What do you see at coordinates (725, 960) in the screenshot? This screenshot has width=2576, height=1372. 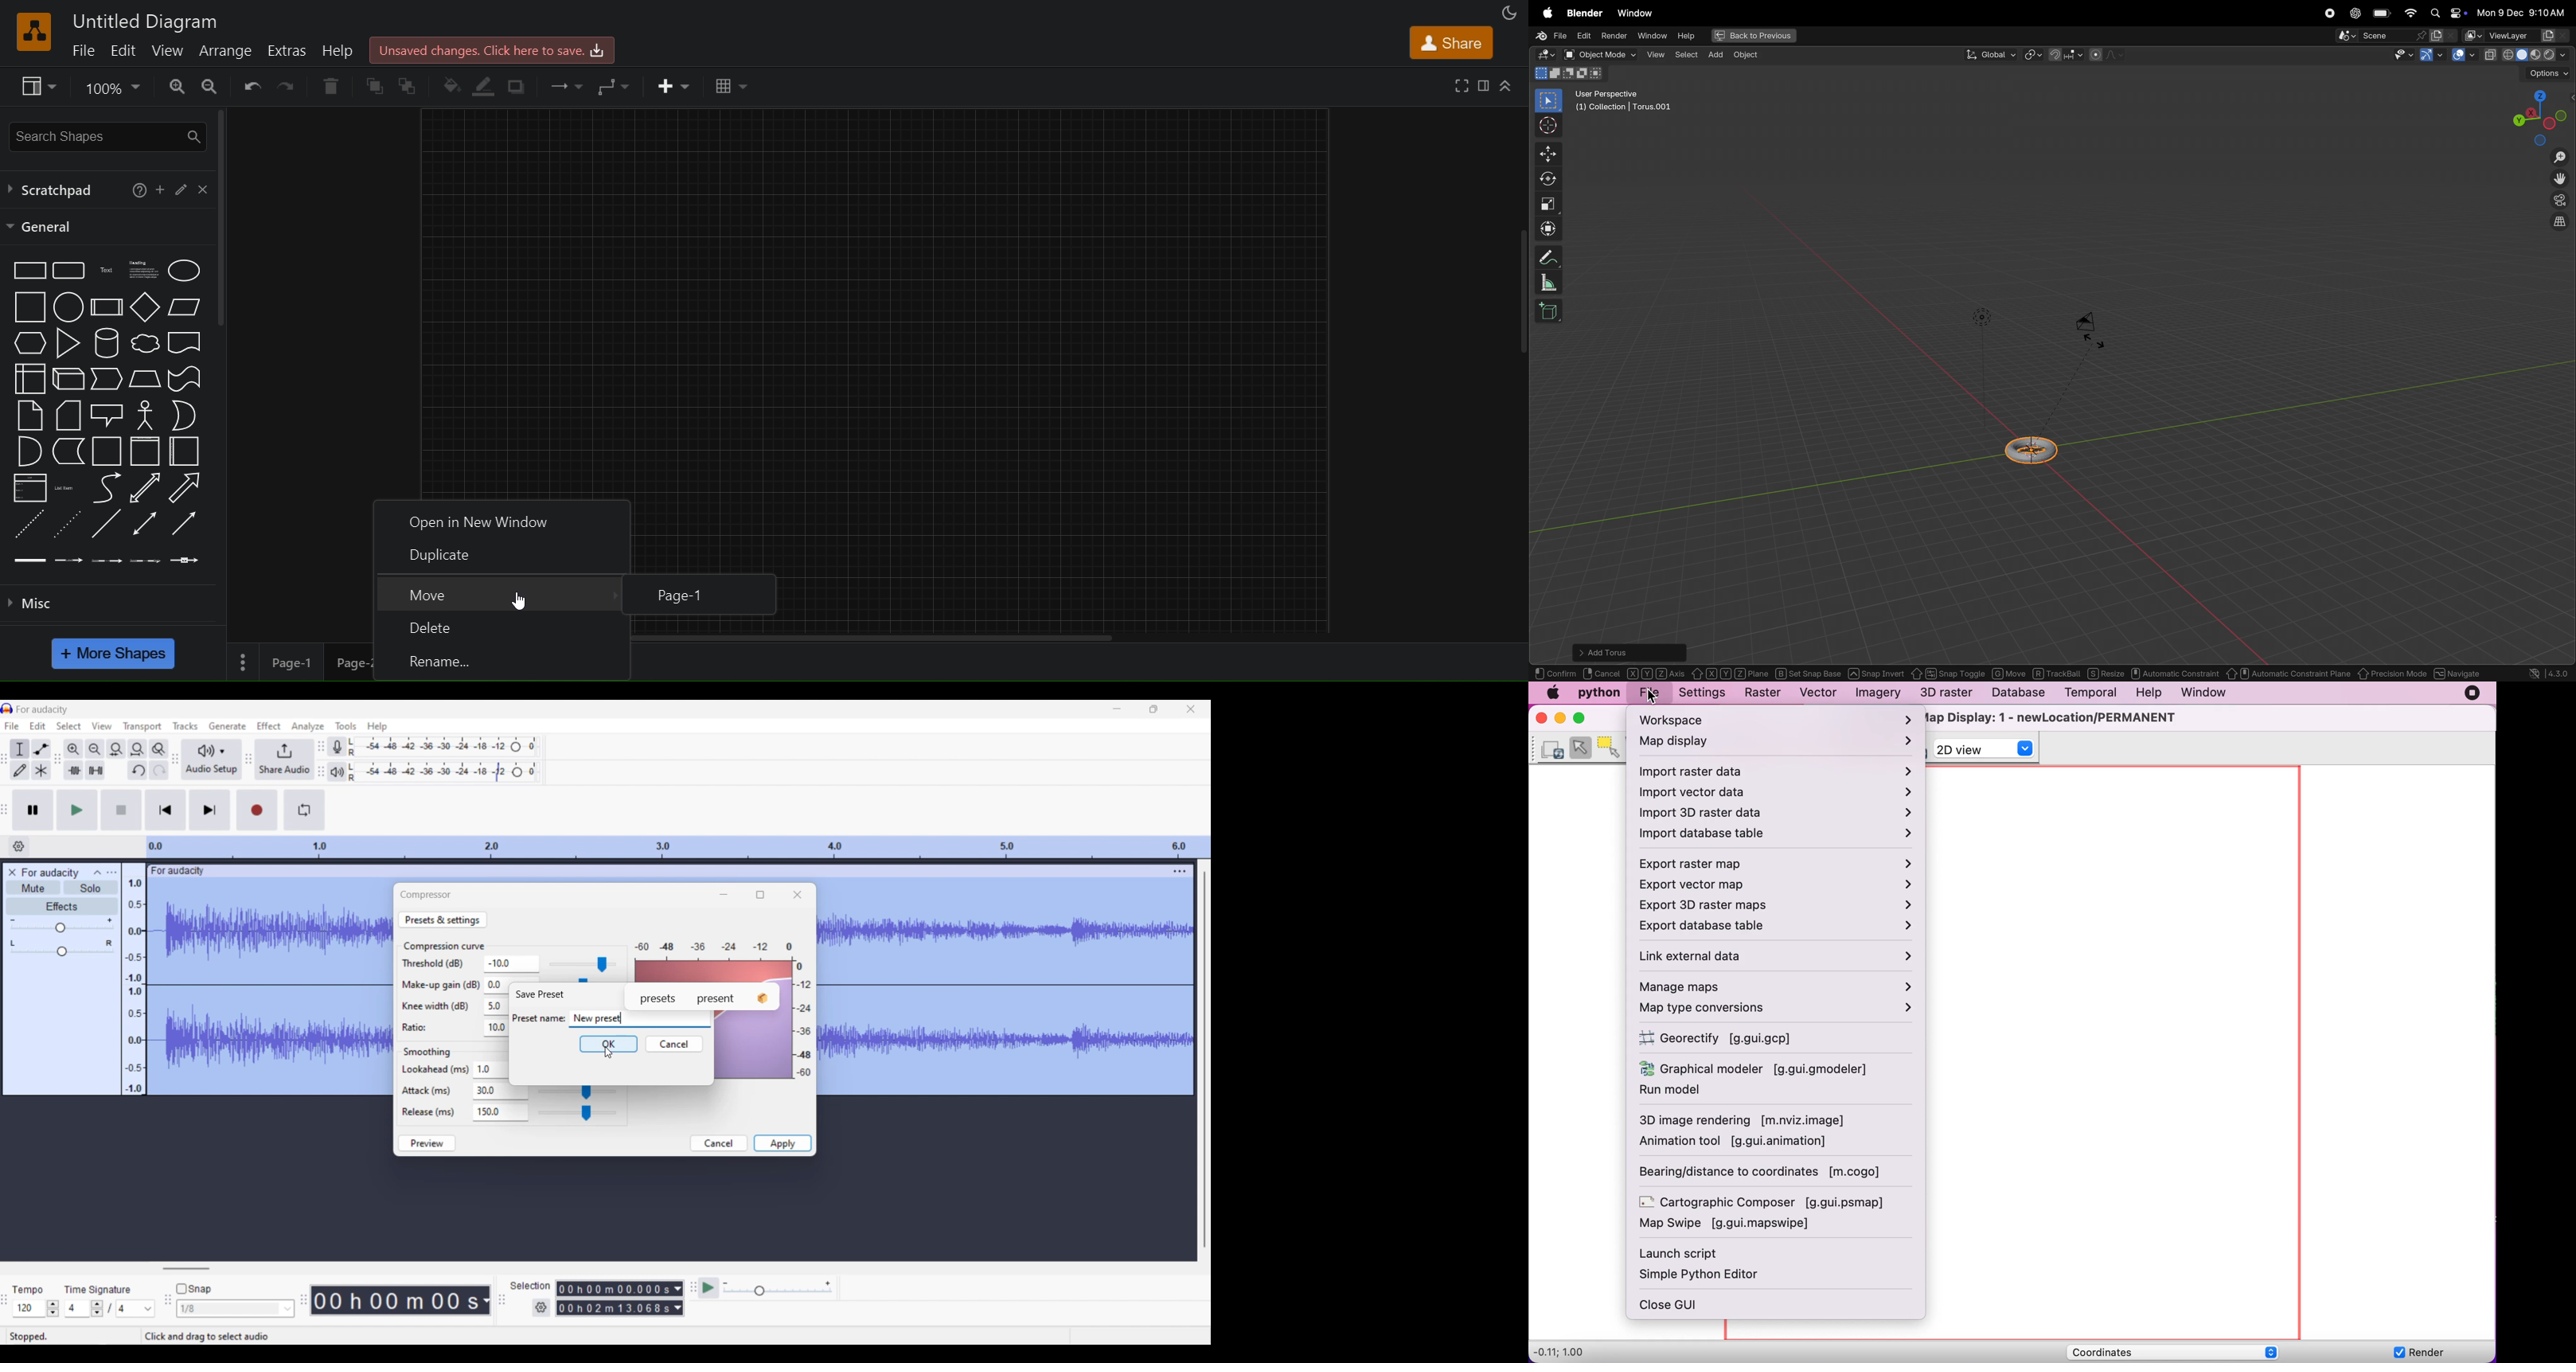 I see `Current output ` at bounding box center [725, 960].